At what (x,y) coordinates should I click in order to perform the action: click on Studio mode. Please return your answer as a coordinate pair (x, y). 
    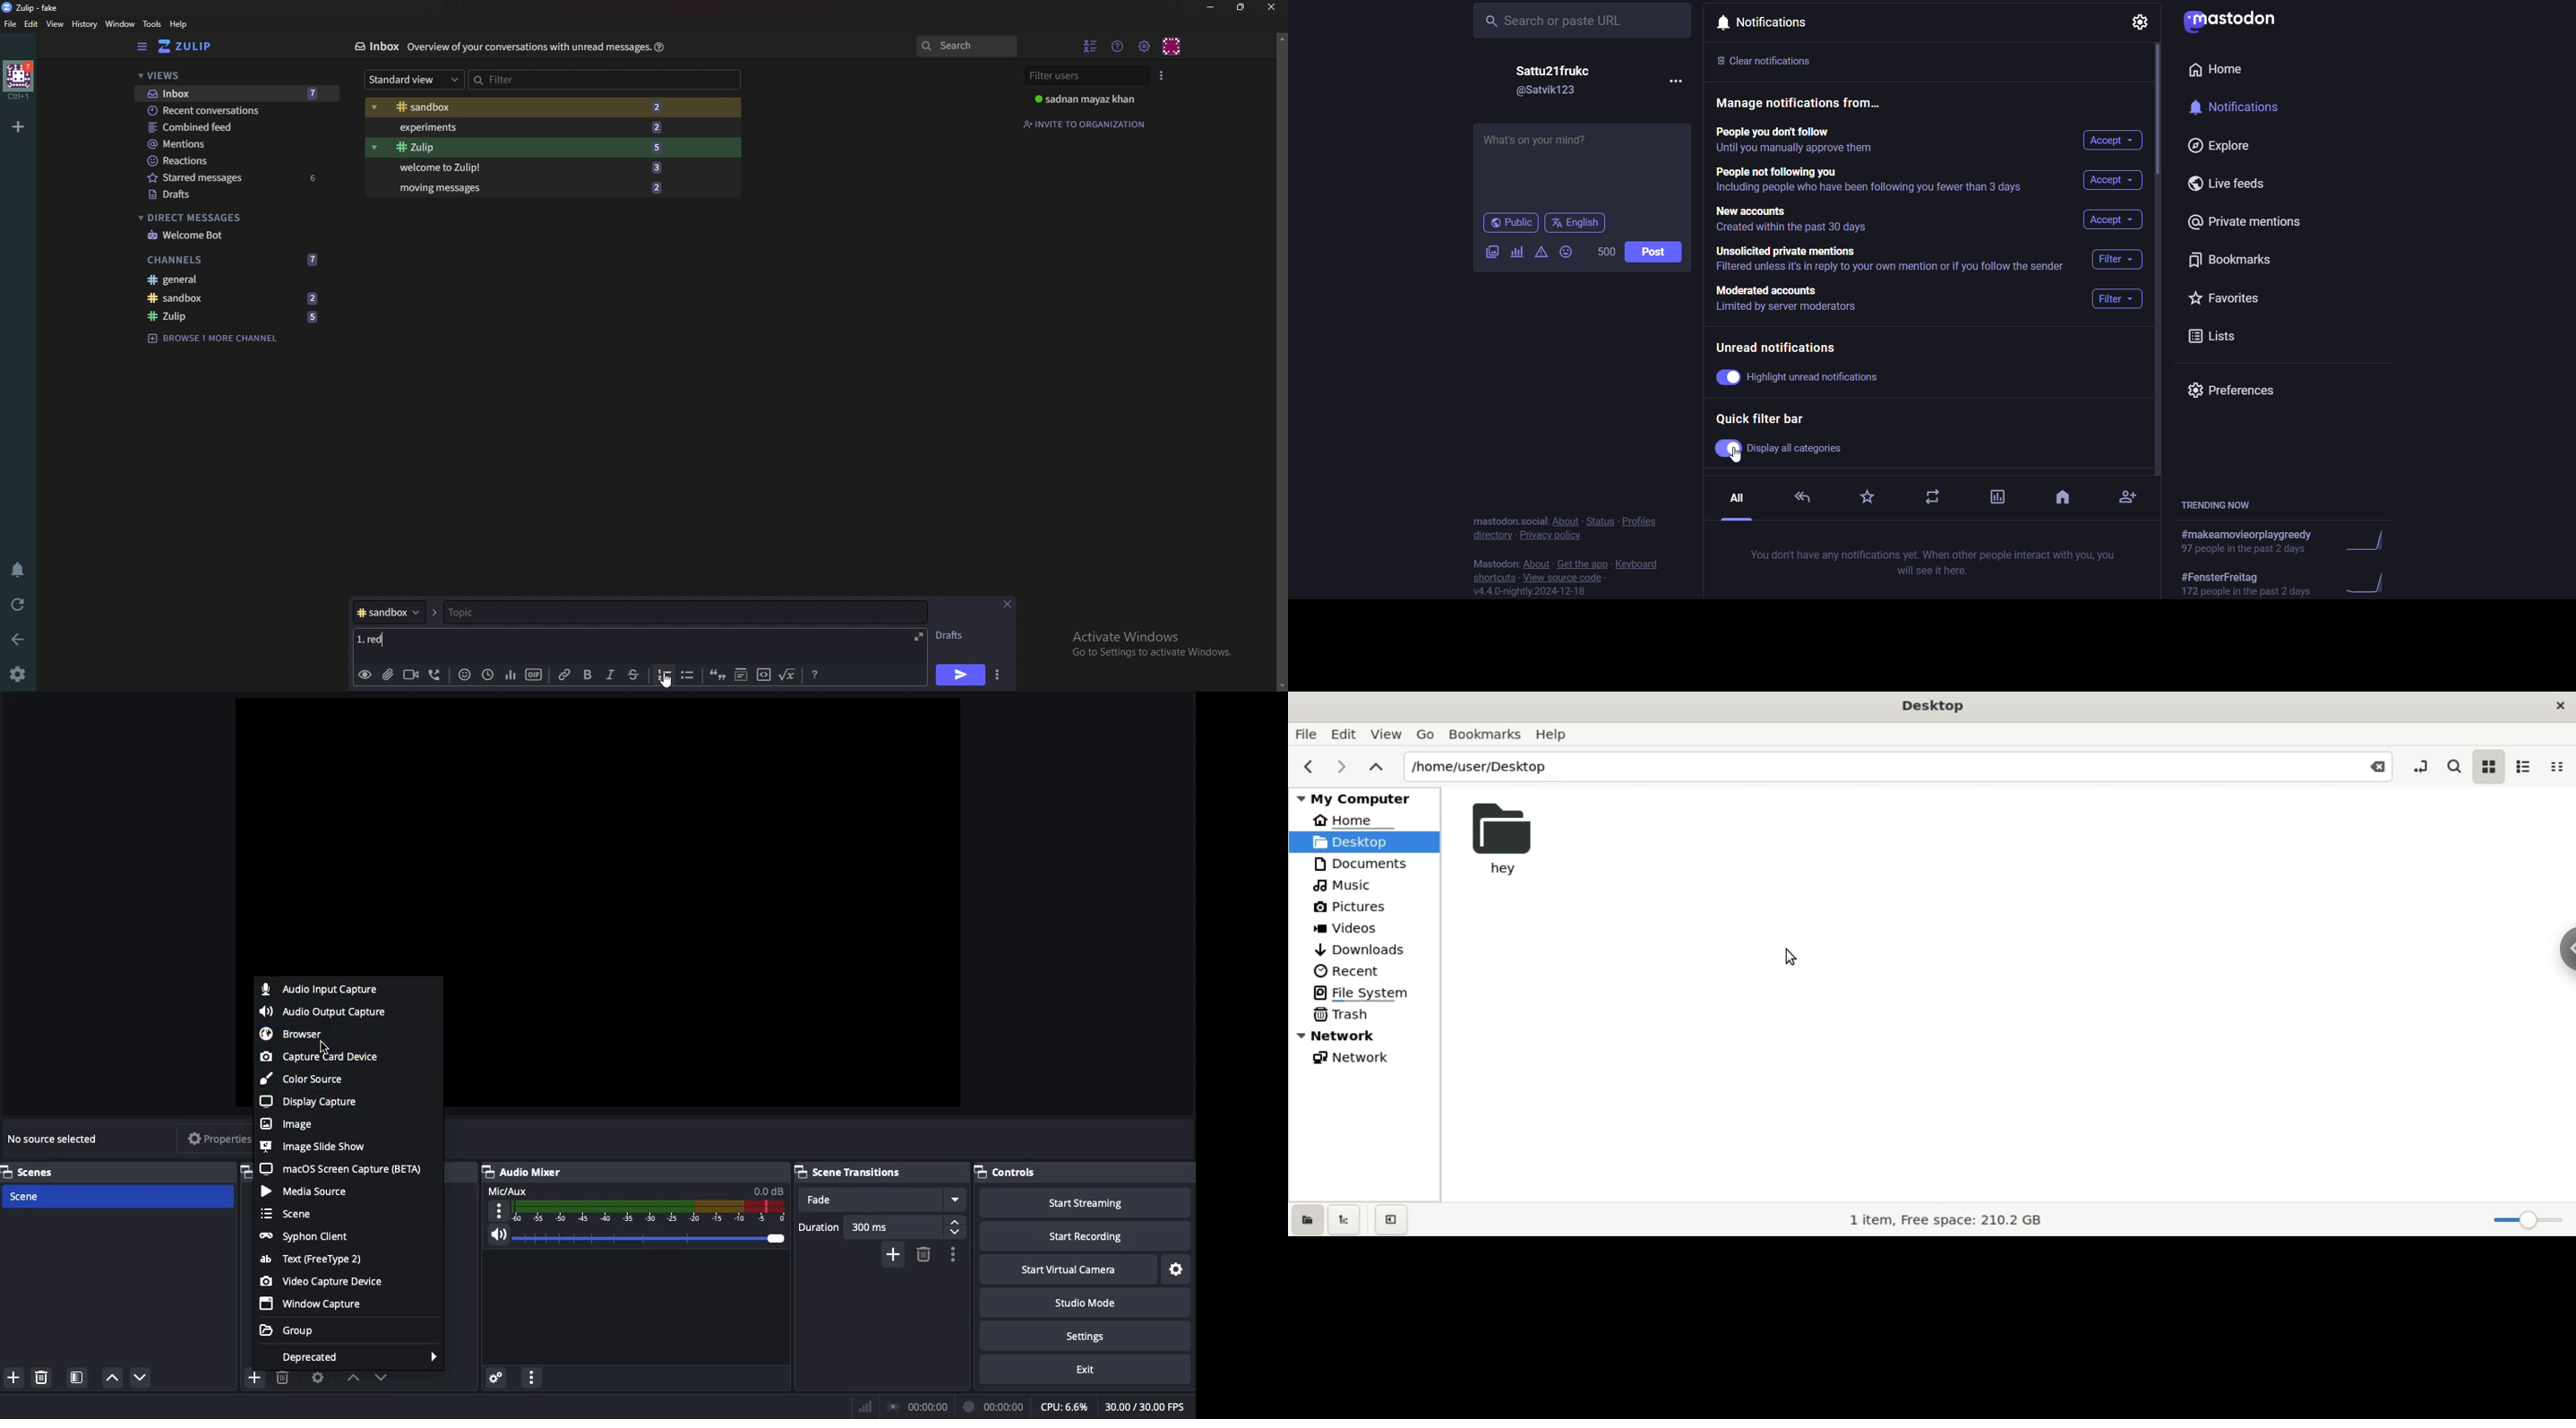
    Looking at the image, I should click on (1084, 1301).